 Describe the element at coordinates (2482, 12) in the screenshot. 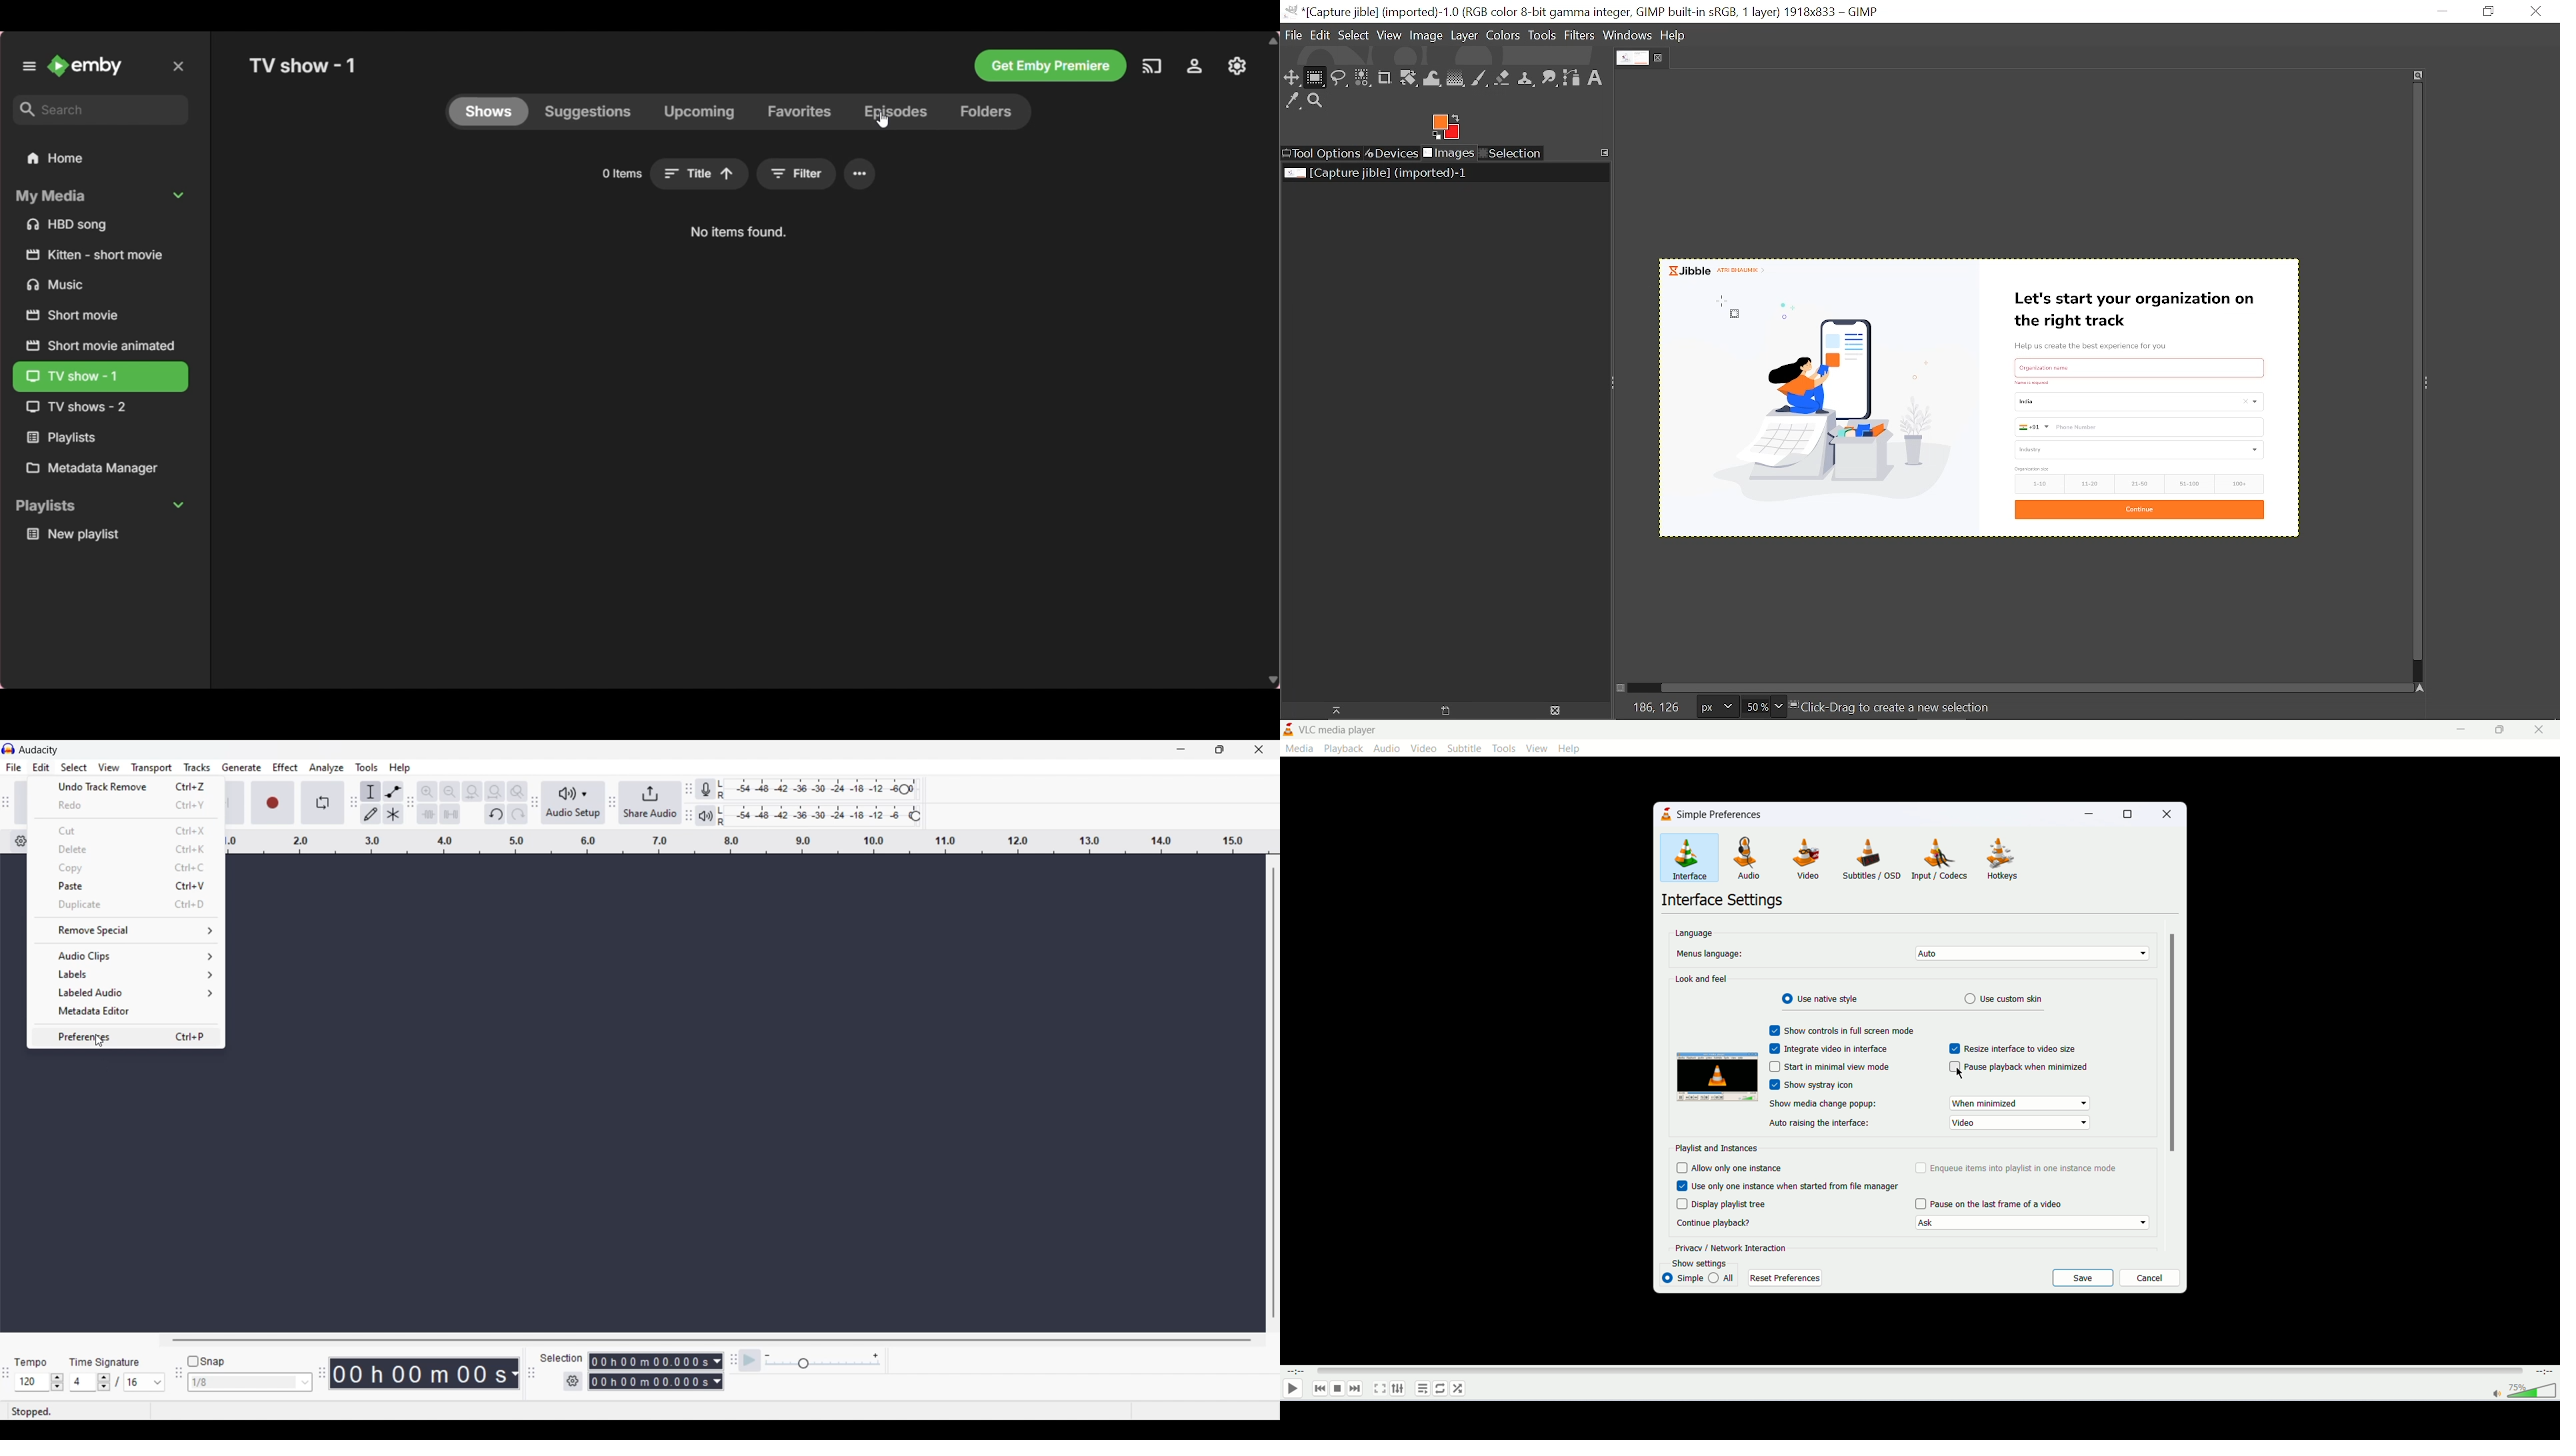

I see `Restore down` at that location.